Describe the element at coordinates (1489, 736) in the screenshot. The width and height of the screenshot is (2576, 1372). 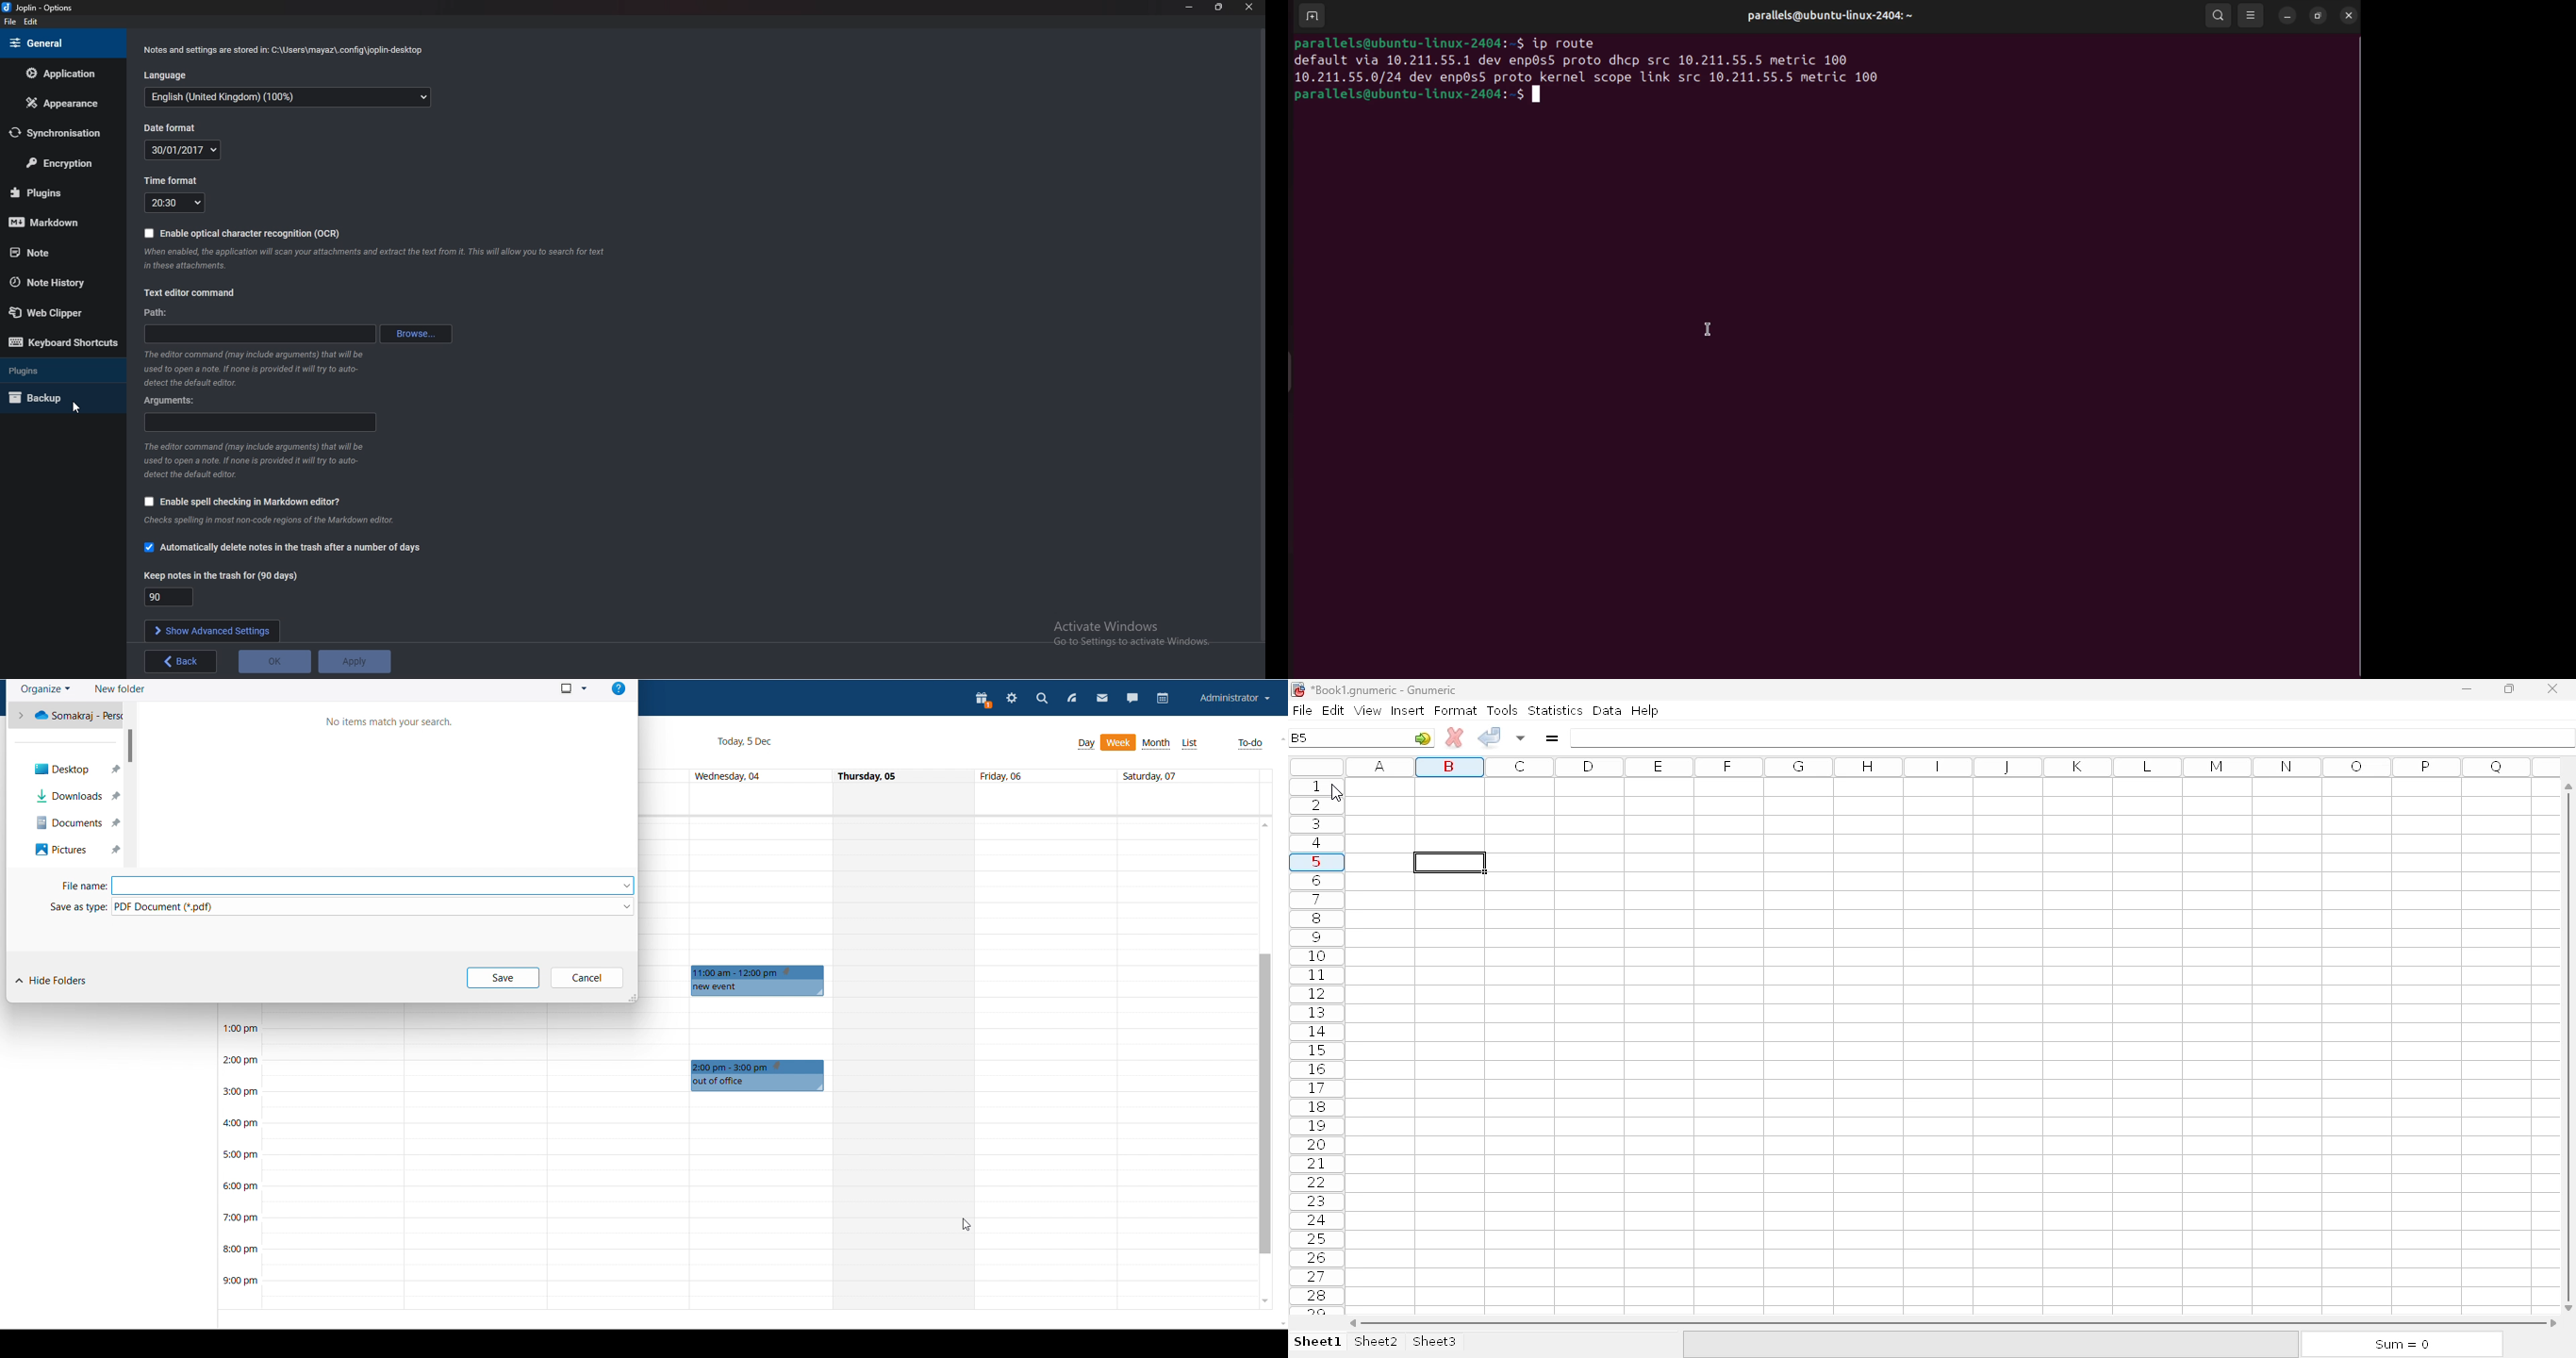
I see `accept change` at that location.